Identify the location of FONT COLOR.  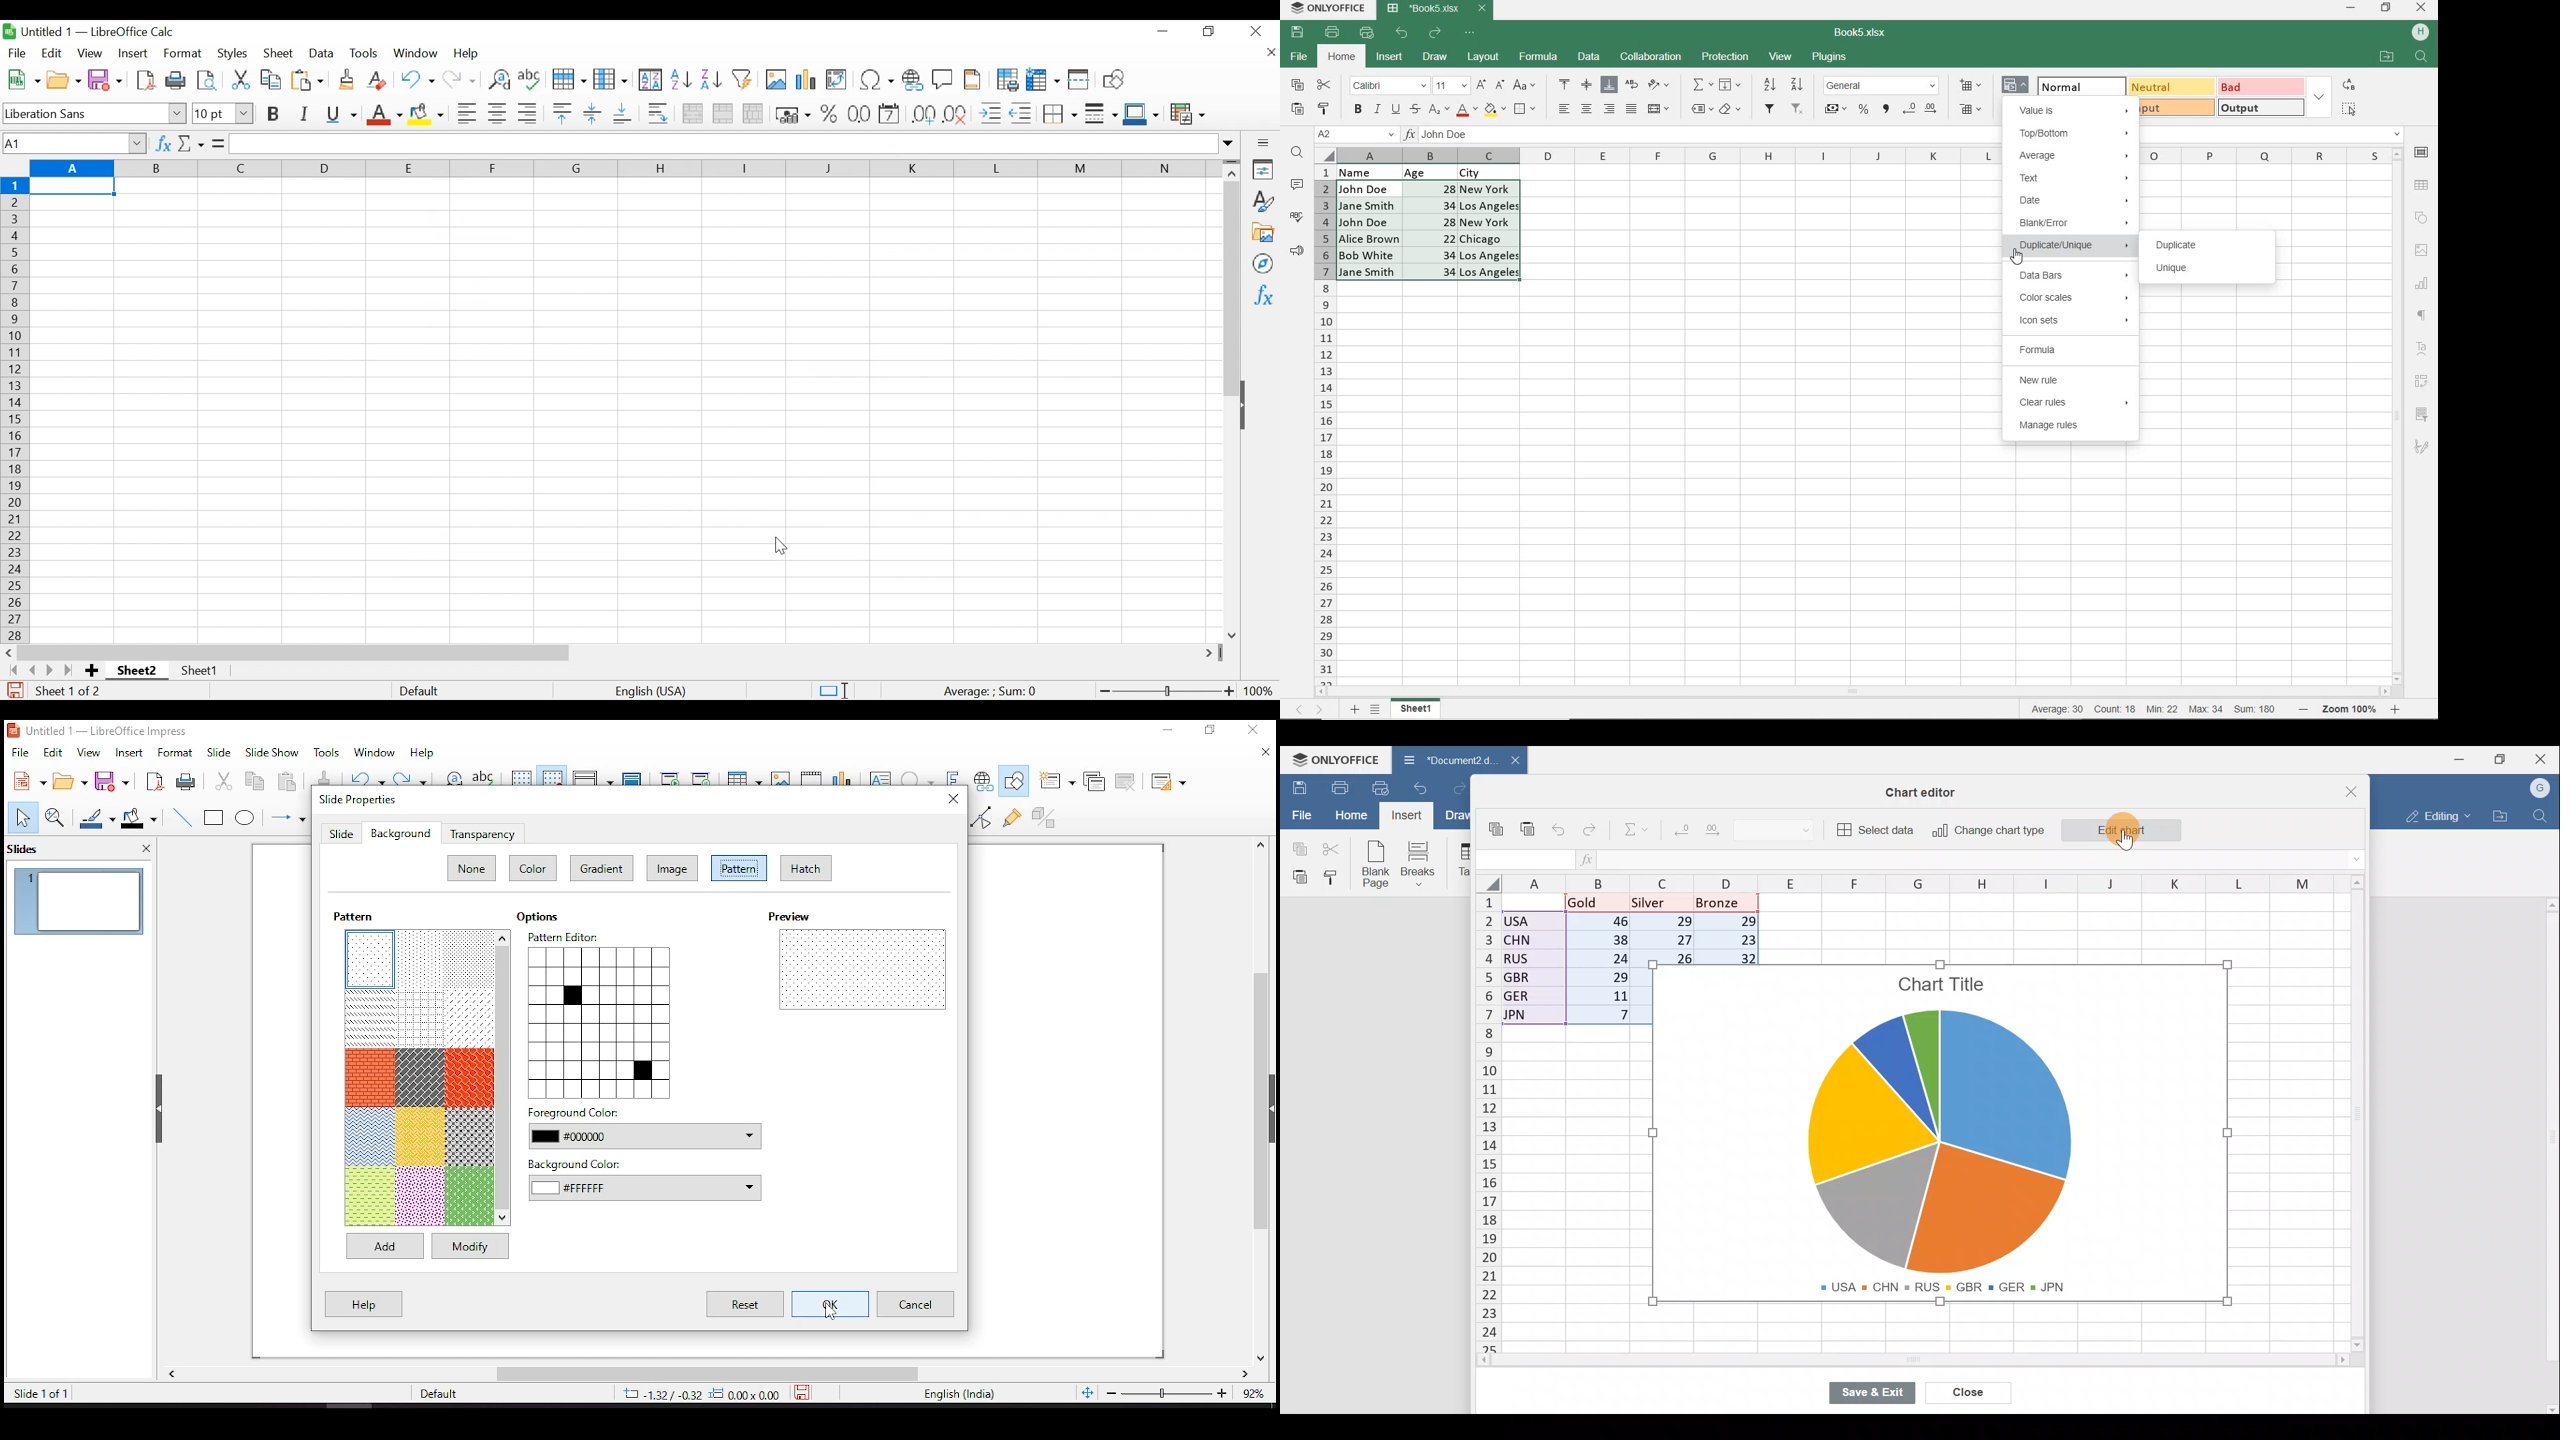
(1467, 110).